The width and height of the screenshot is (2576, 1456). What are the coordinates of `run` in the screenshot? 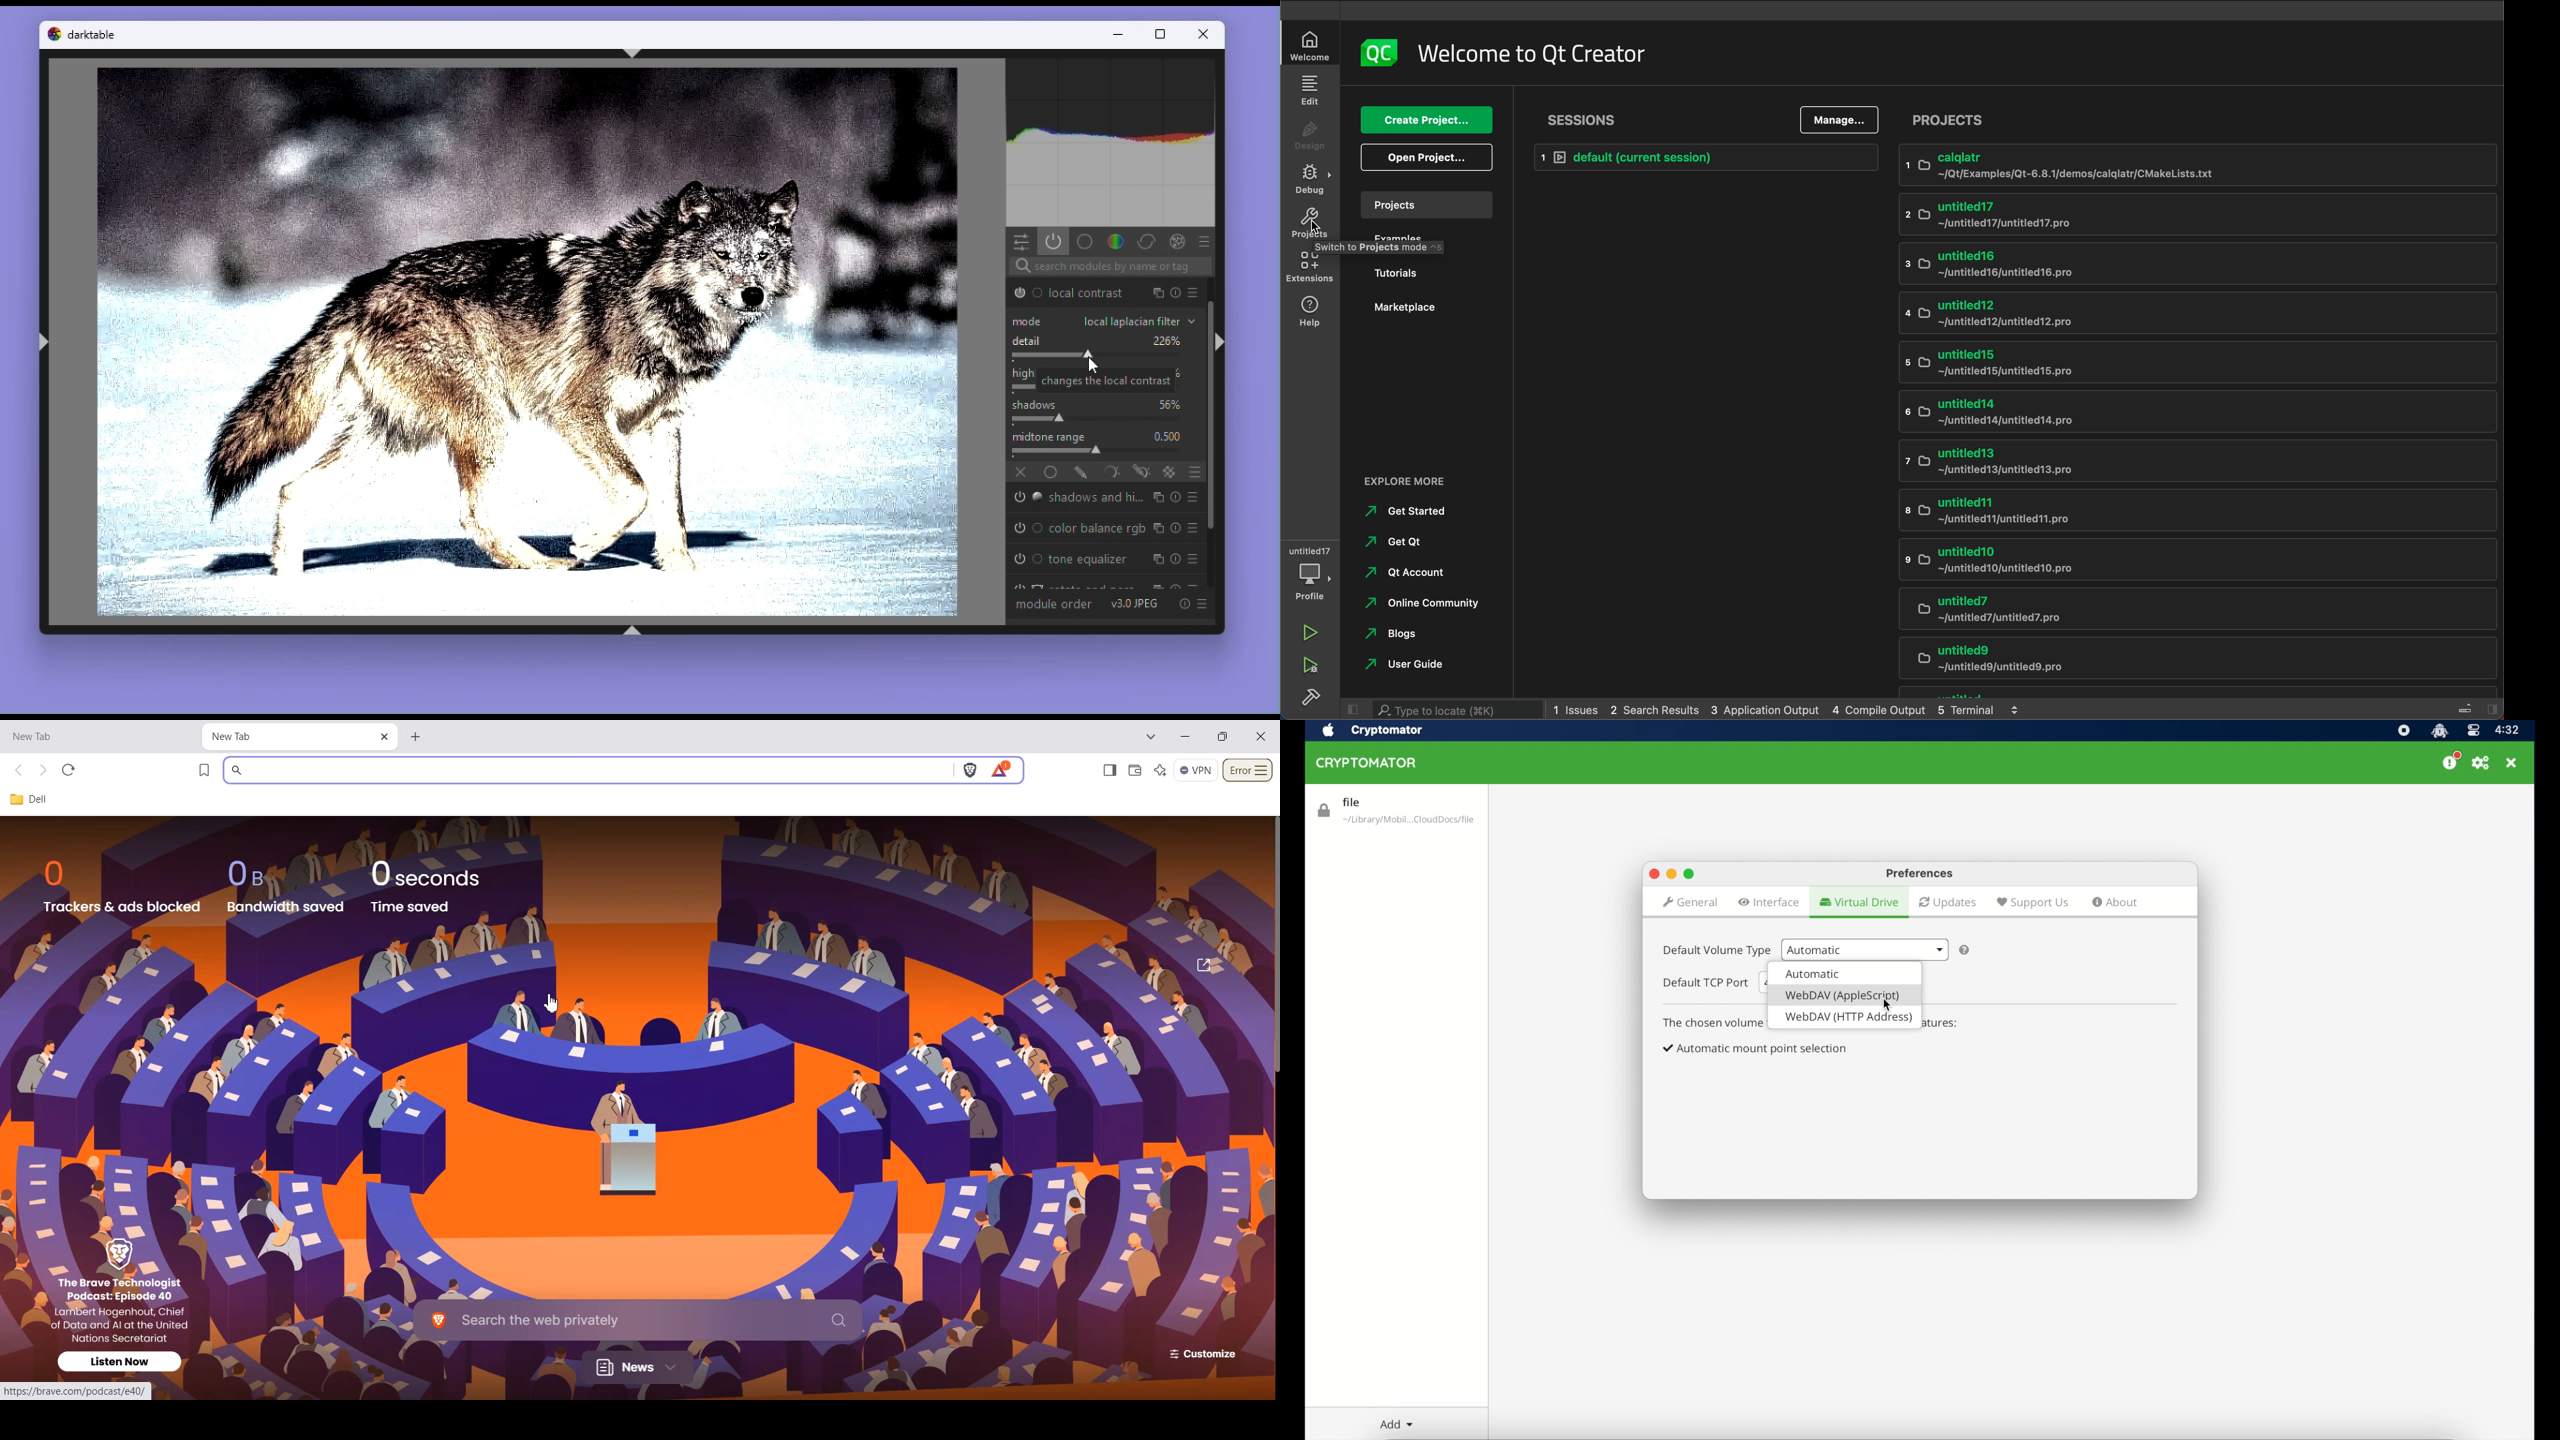 It's located at (1311, 631).